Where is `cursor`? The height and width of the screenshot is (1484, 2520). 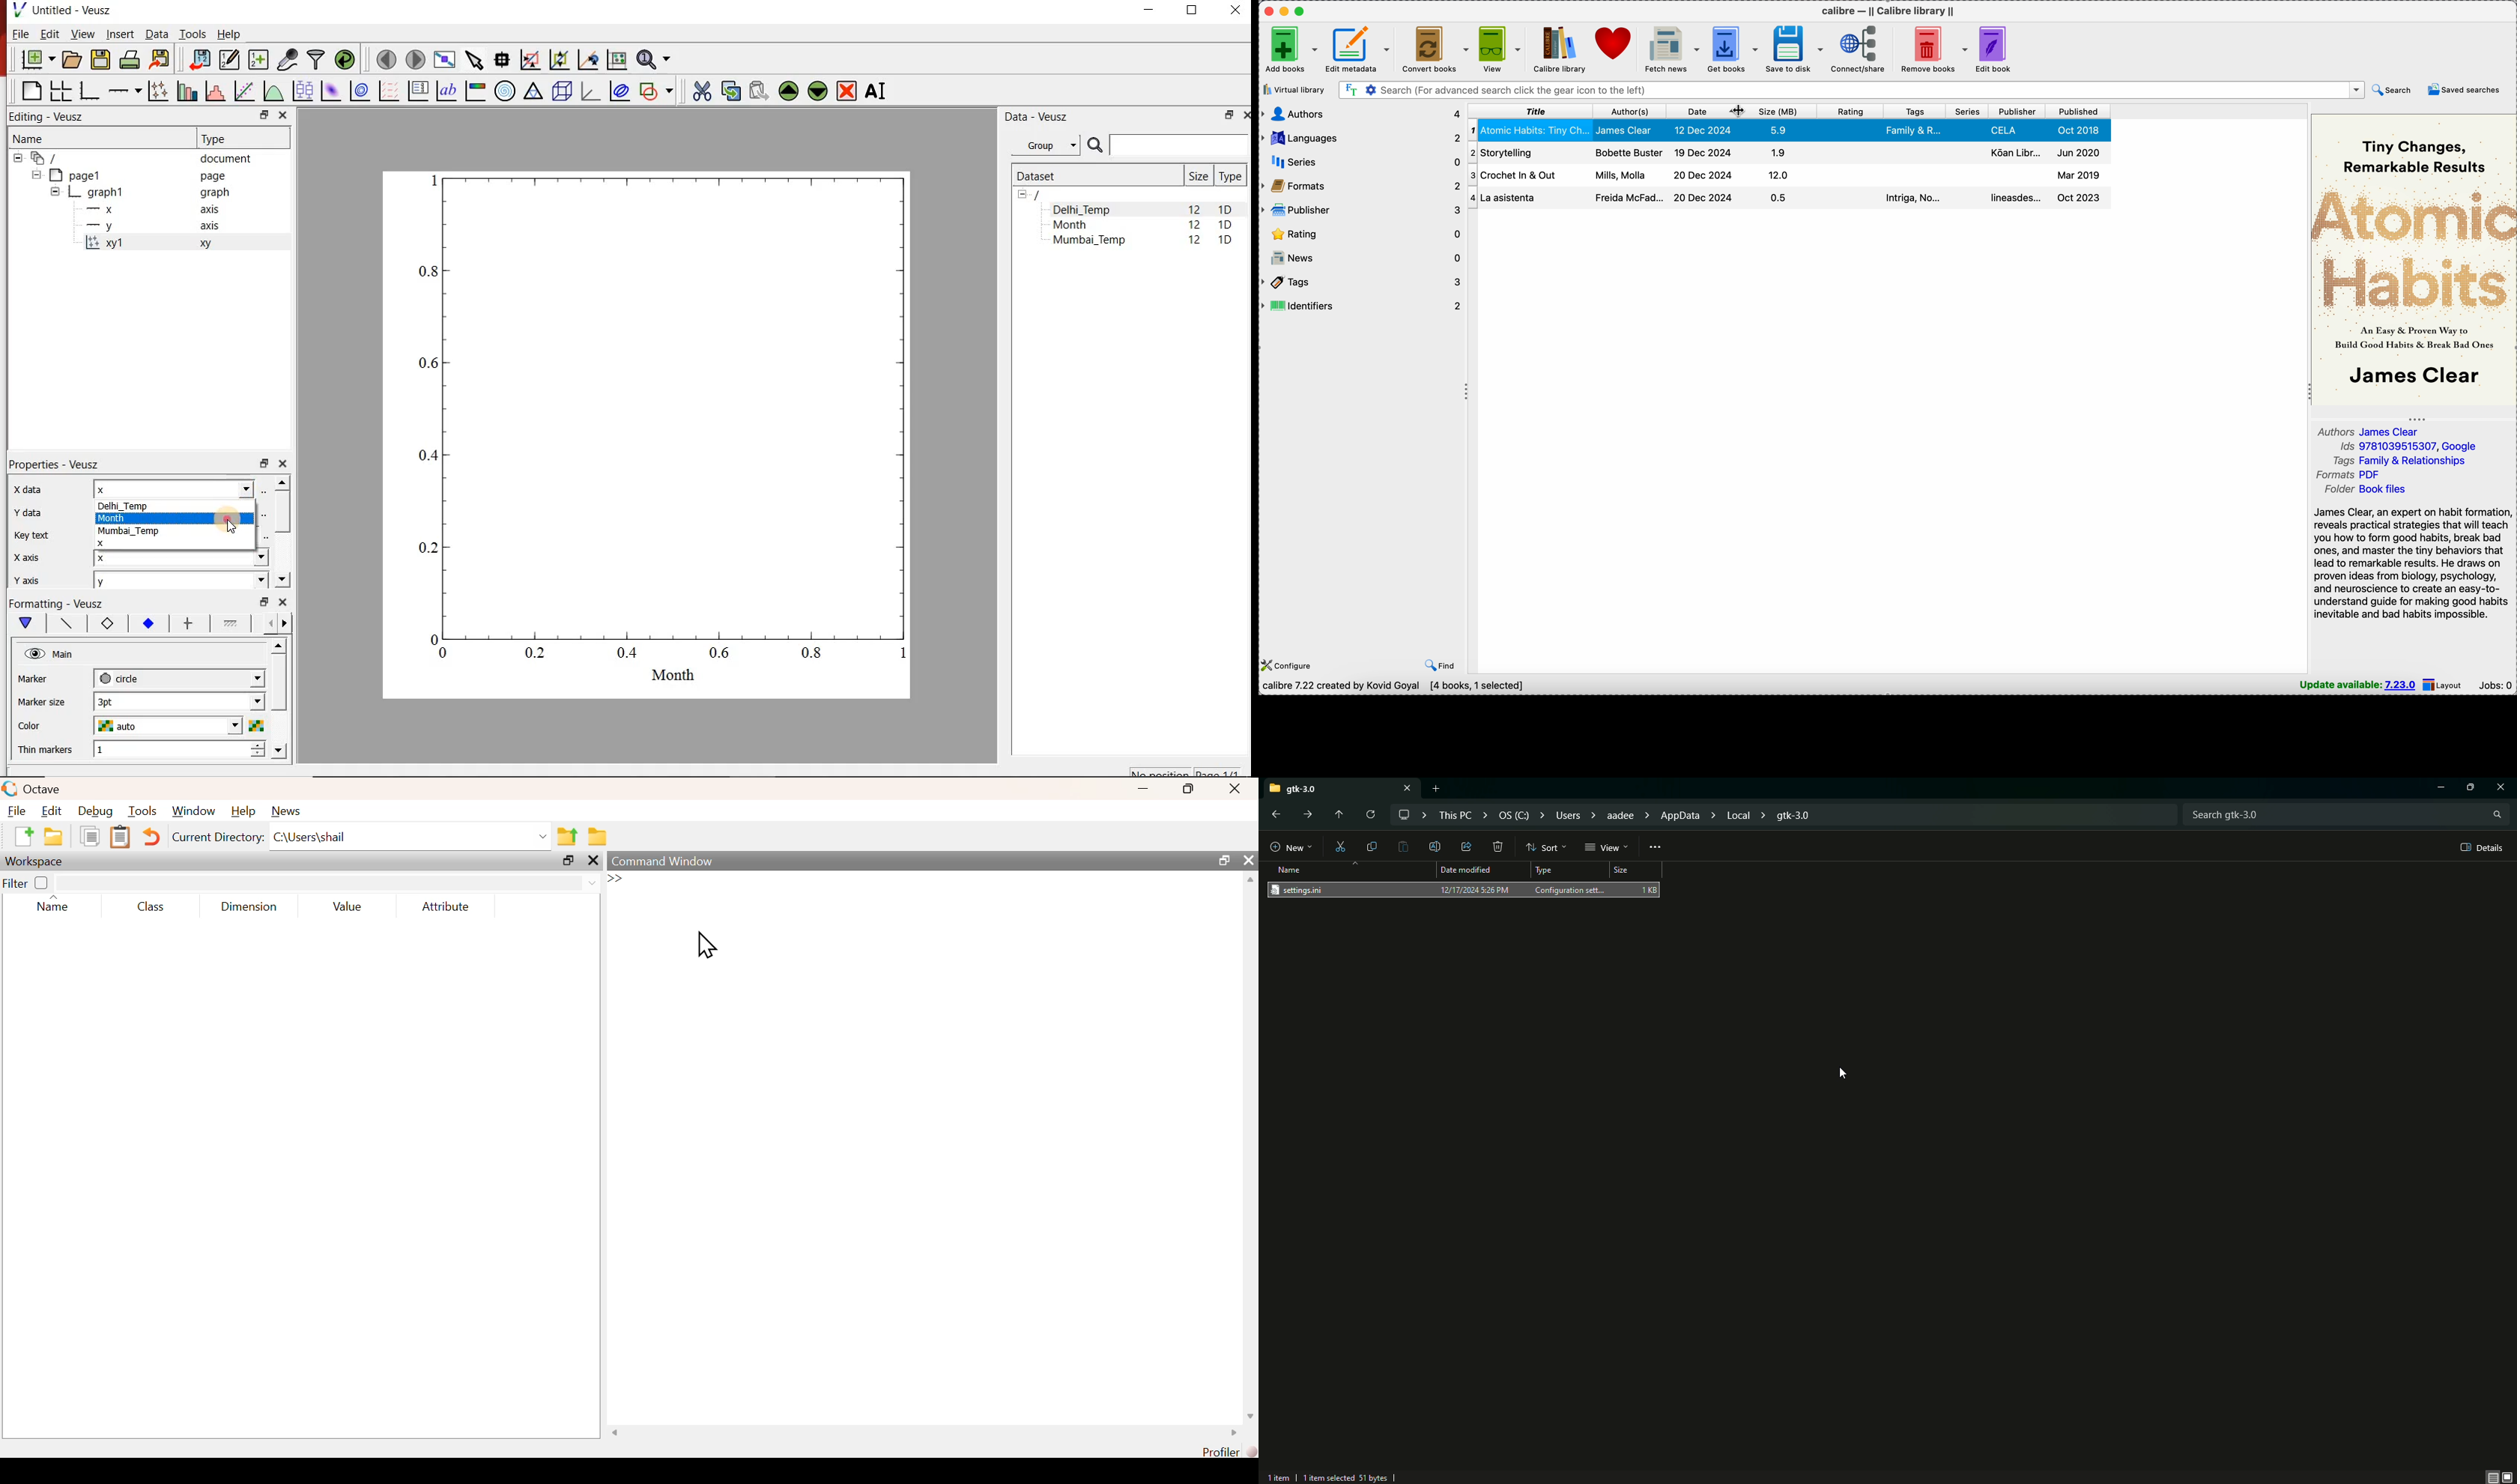
cursor is located at coordinates (233, 520).